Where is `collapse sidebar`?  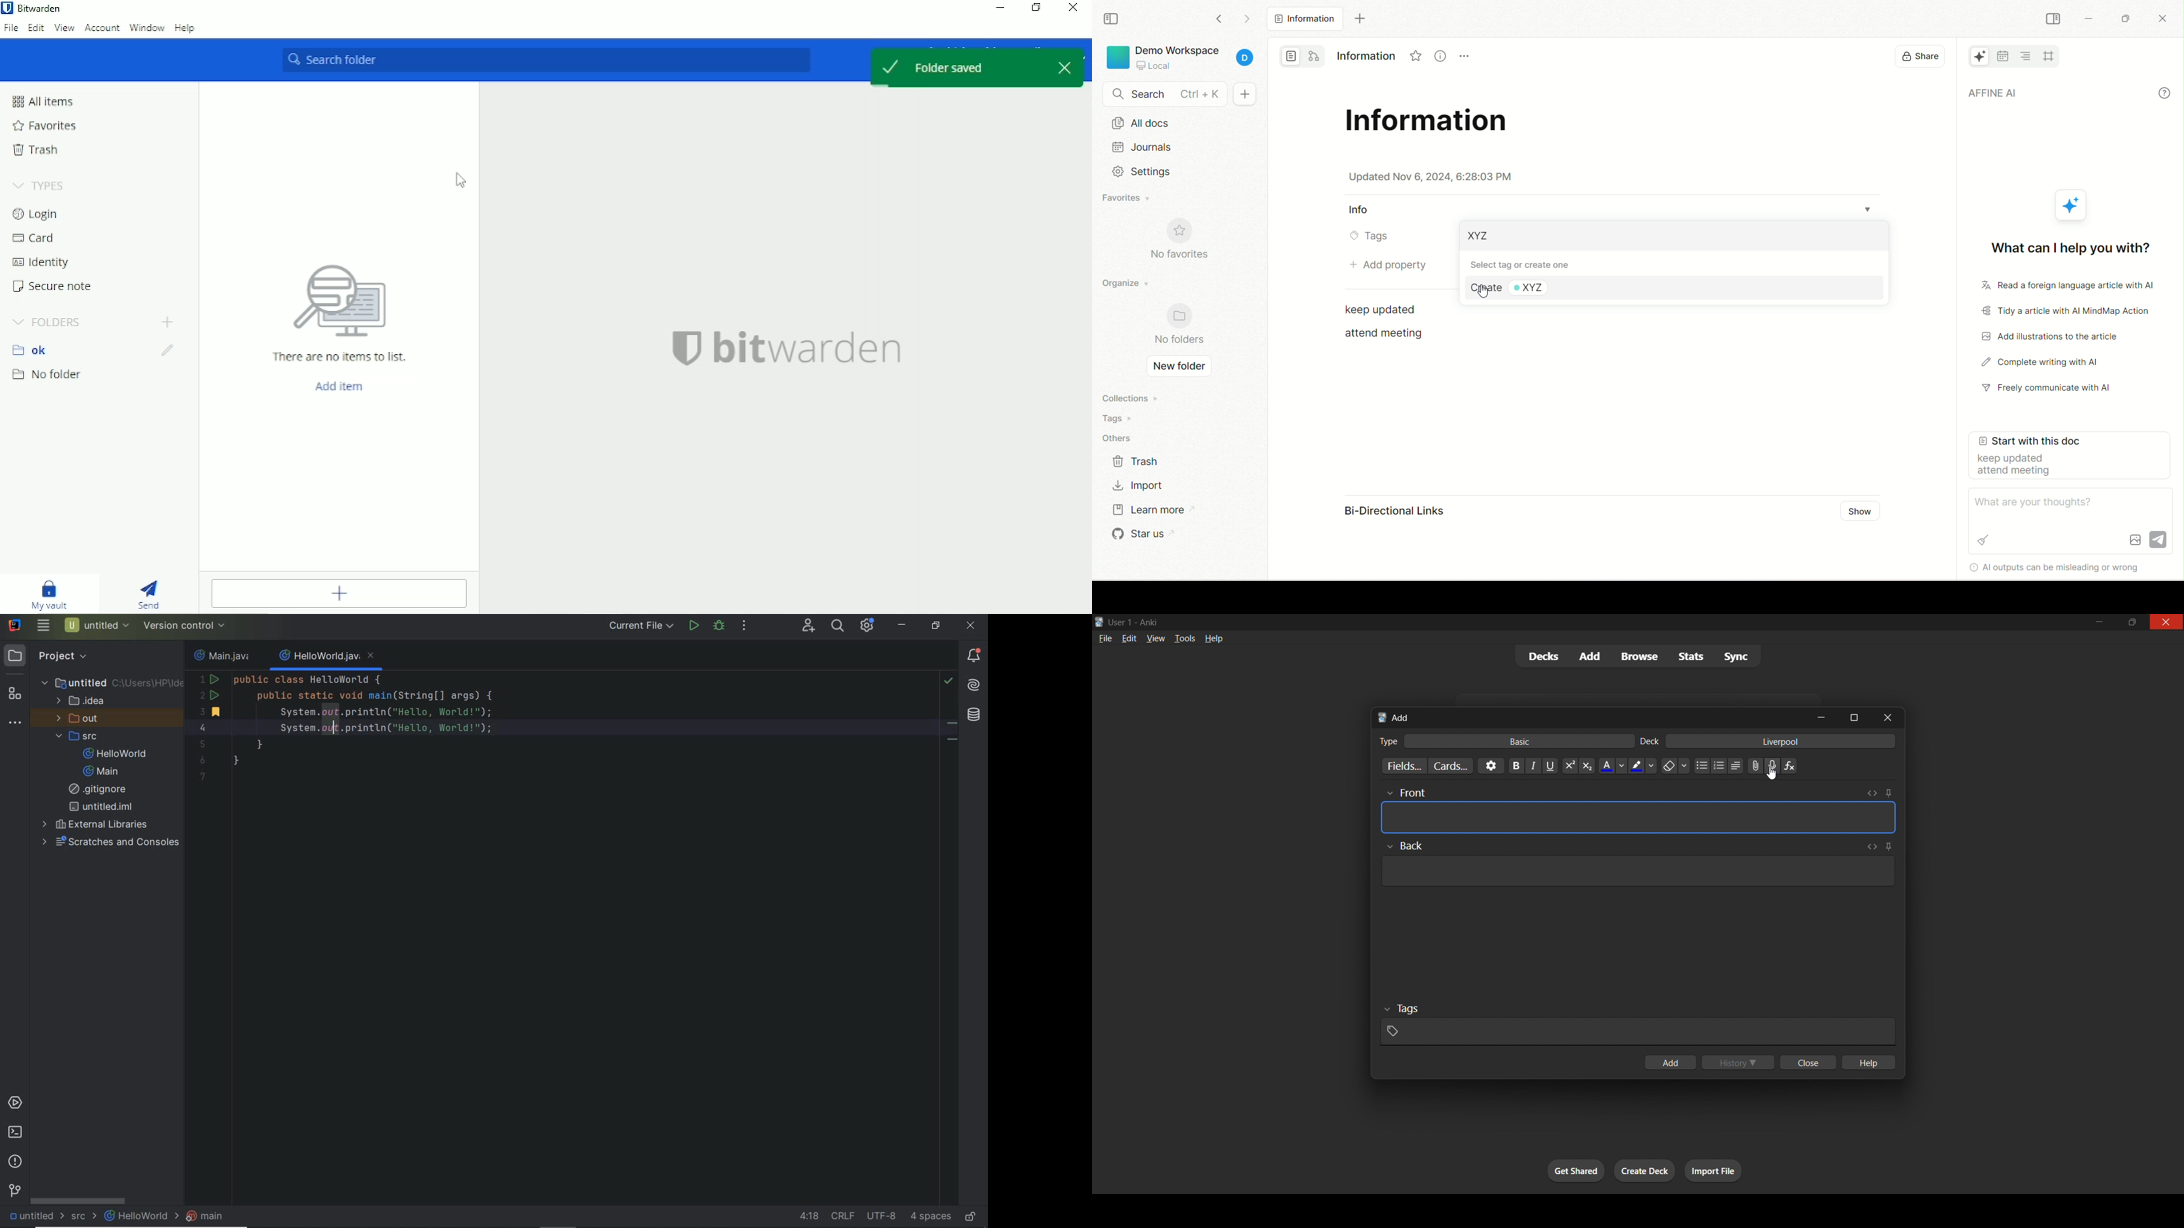 collapse sidebar is located at coordinates (2052, 18).